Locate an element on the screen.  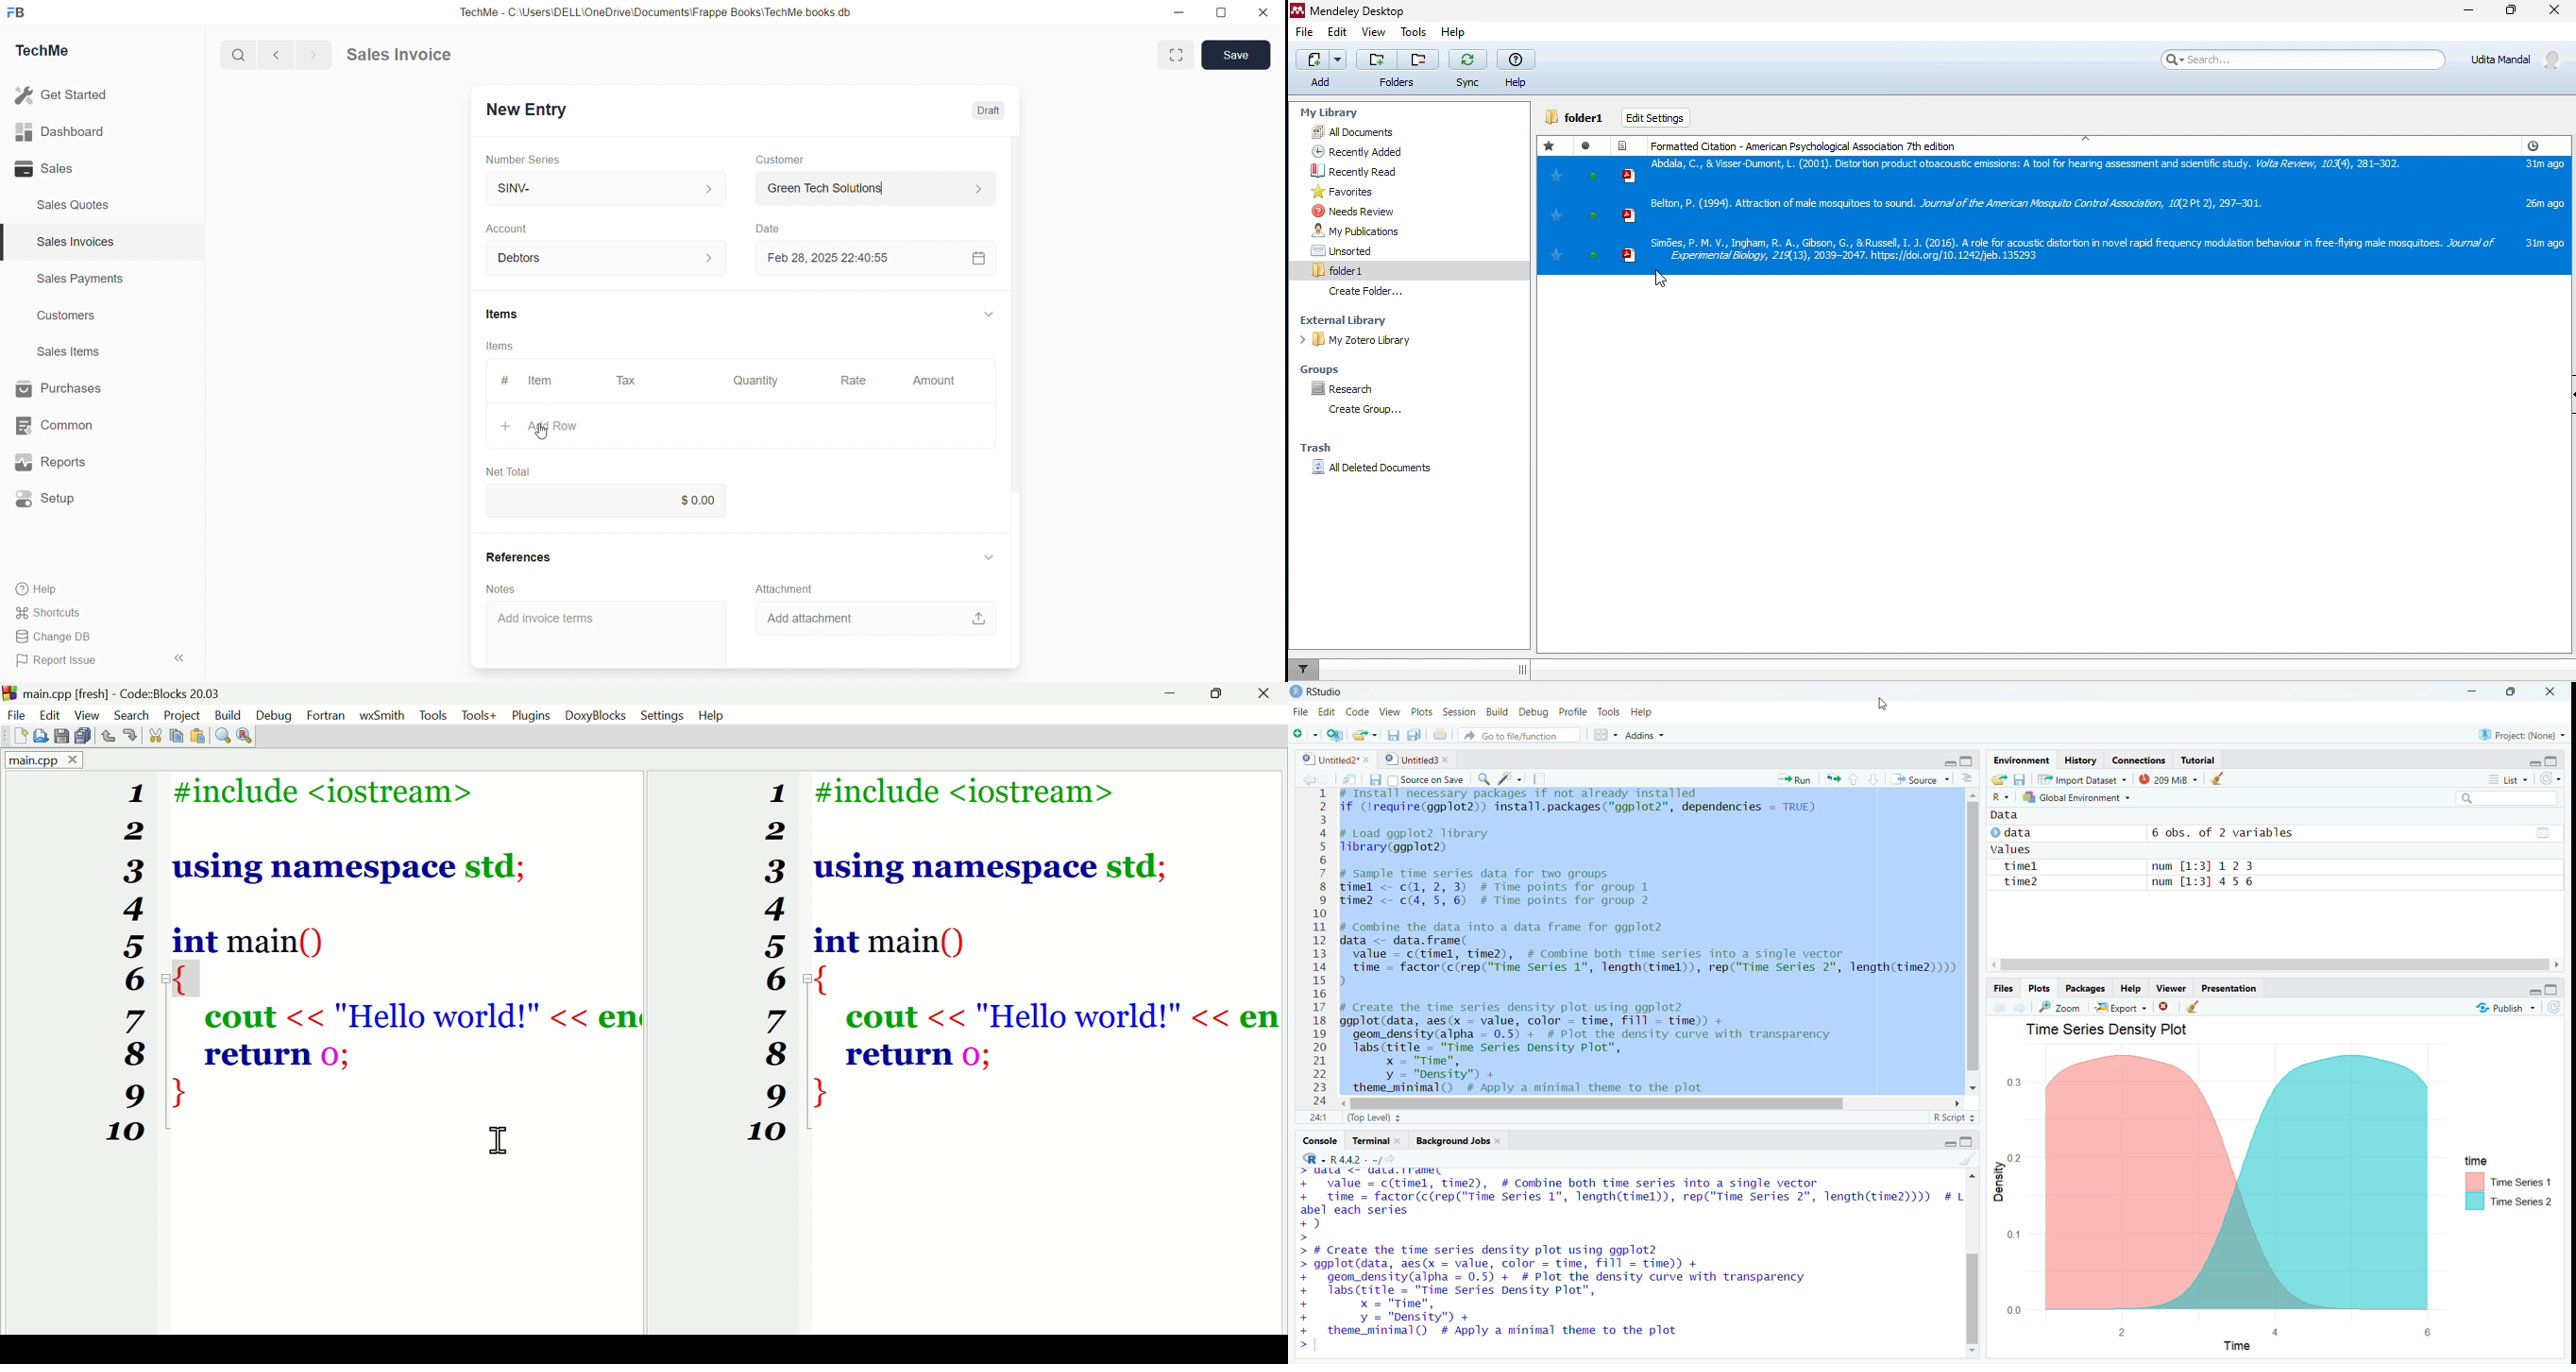
Up is located at coordinates (1853, 778).